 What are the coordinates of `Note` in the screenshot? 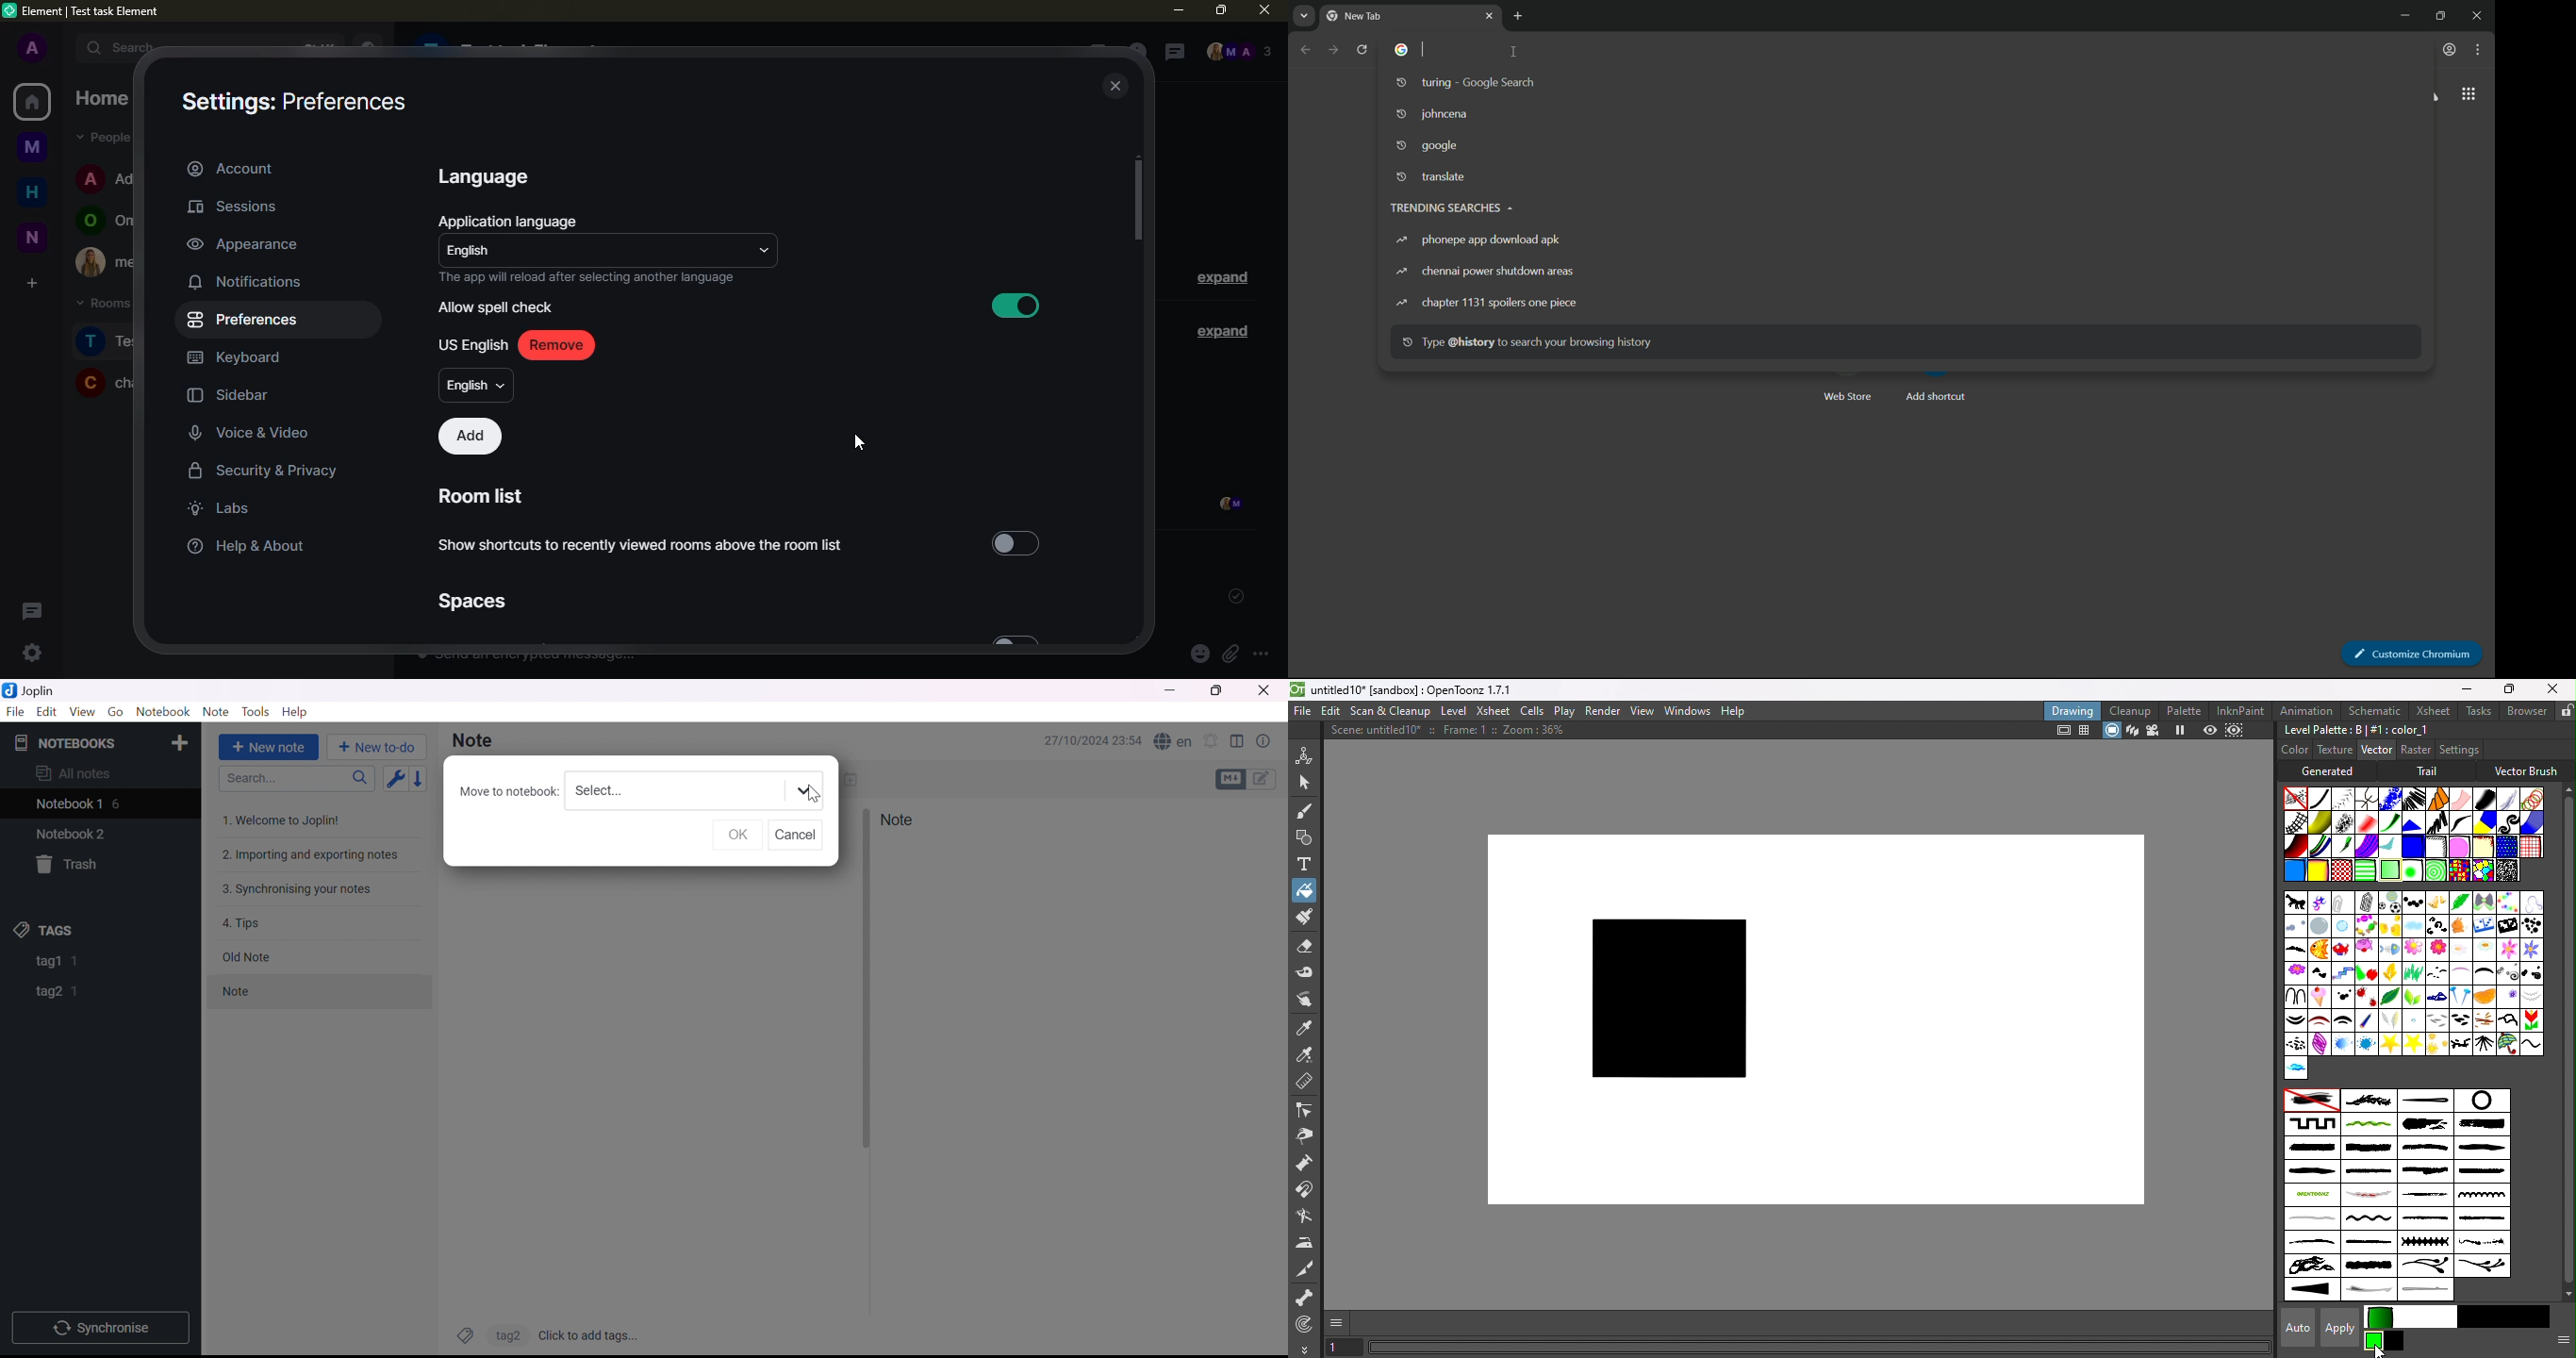 It's located at (474, 741).